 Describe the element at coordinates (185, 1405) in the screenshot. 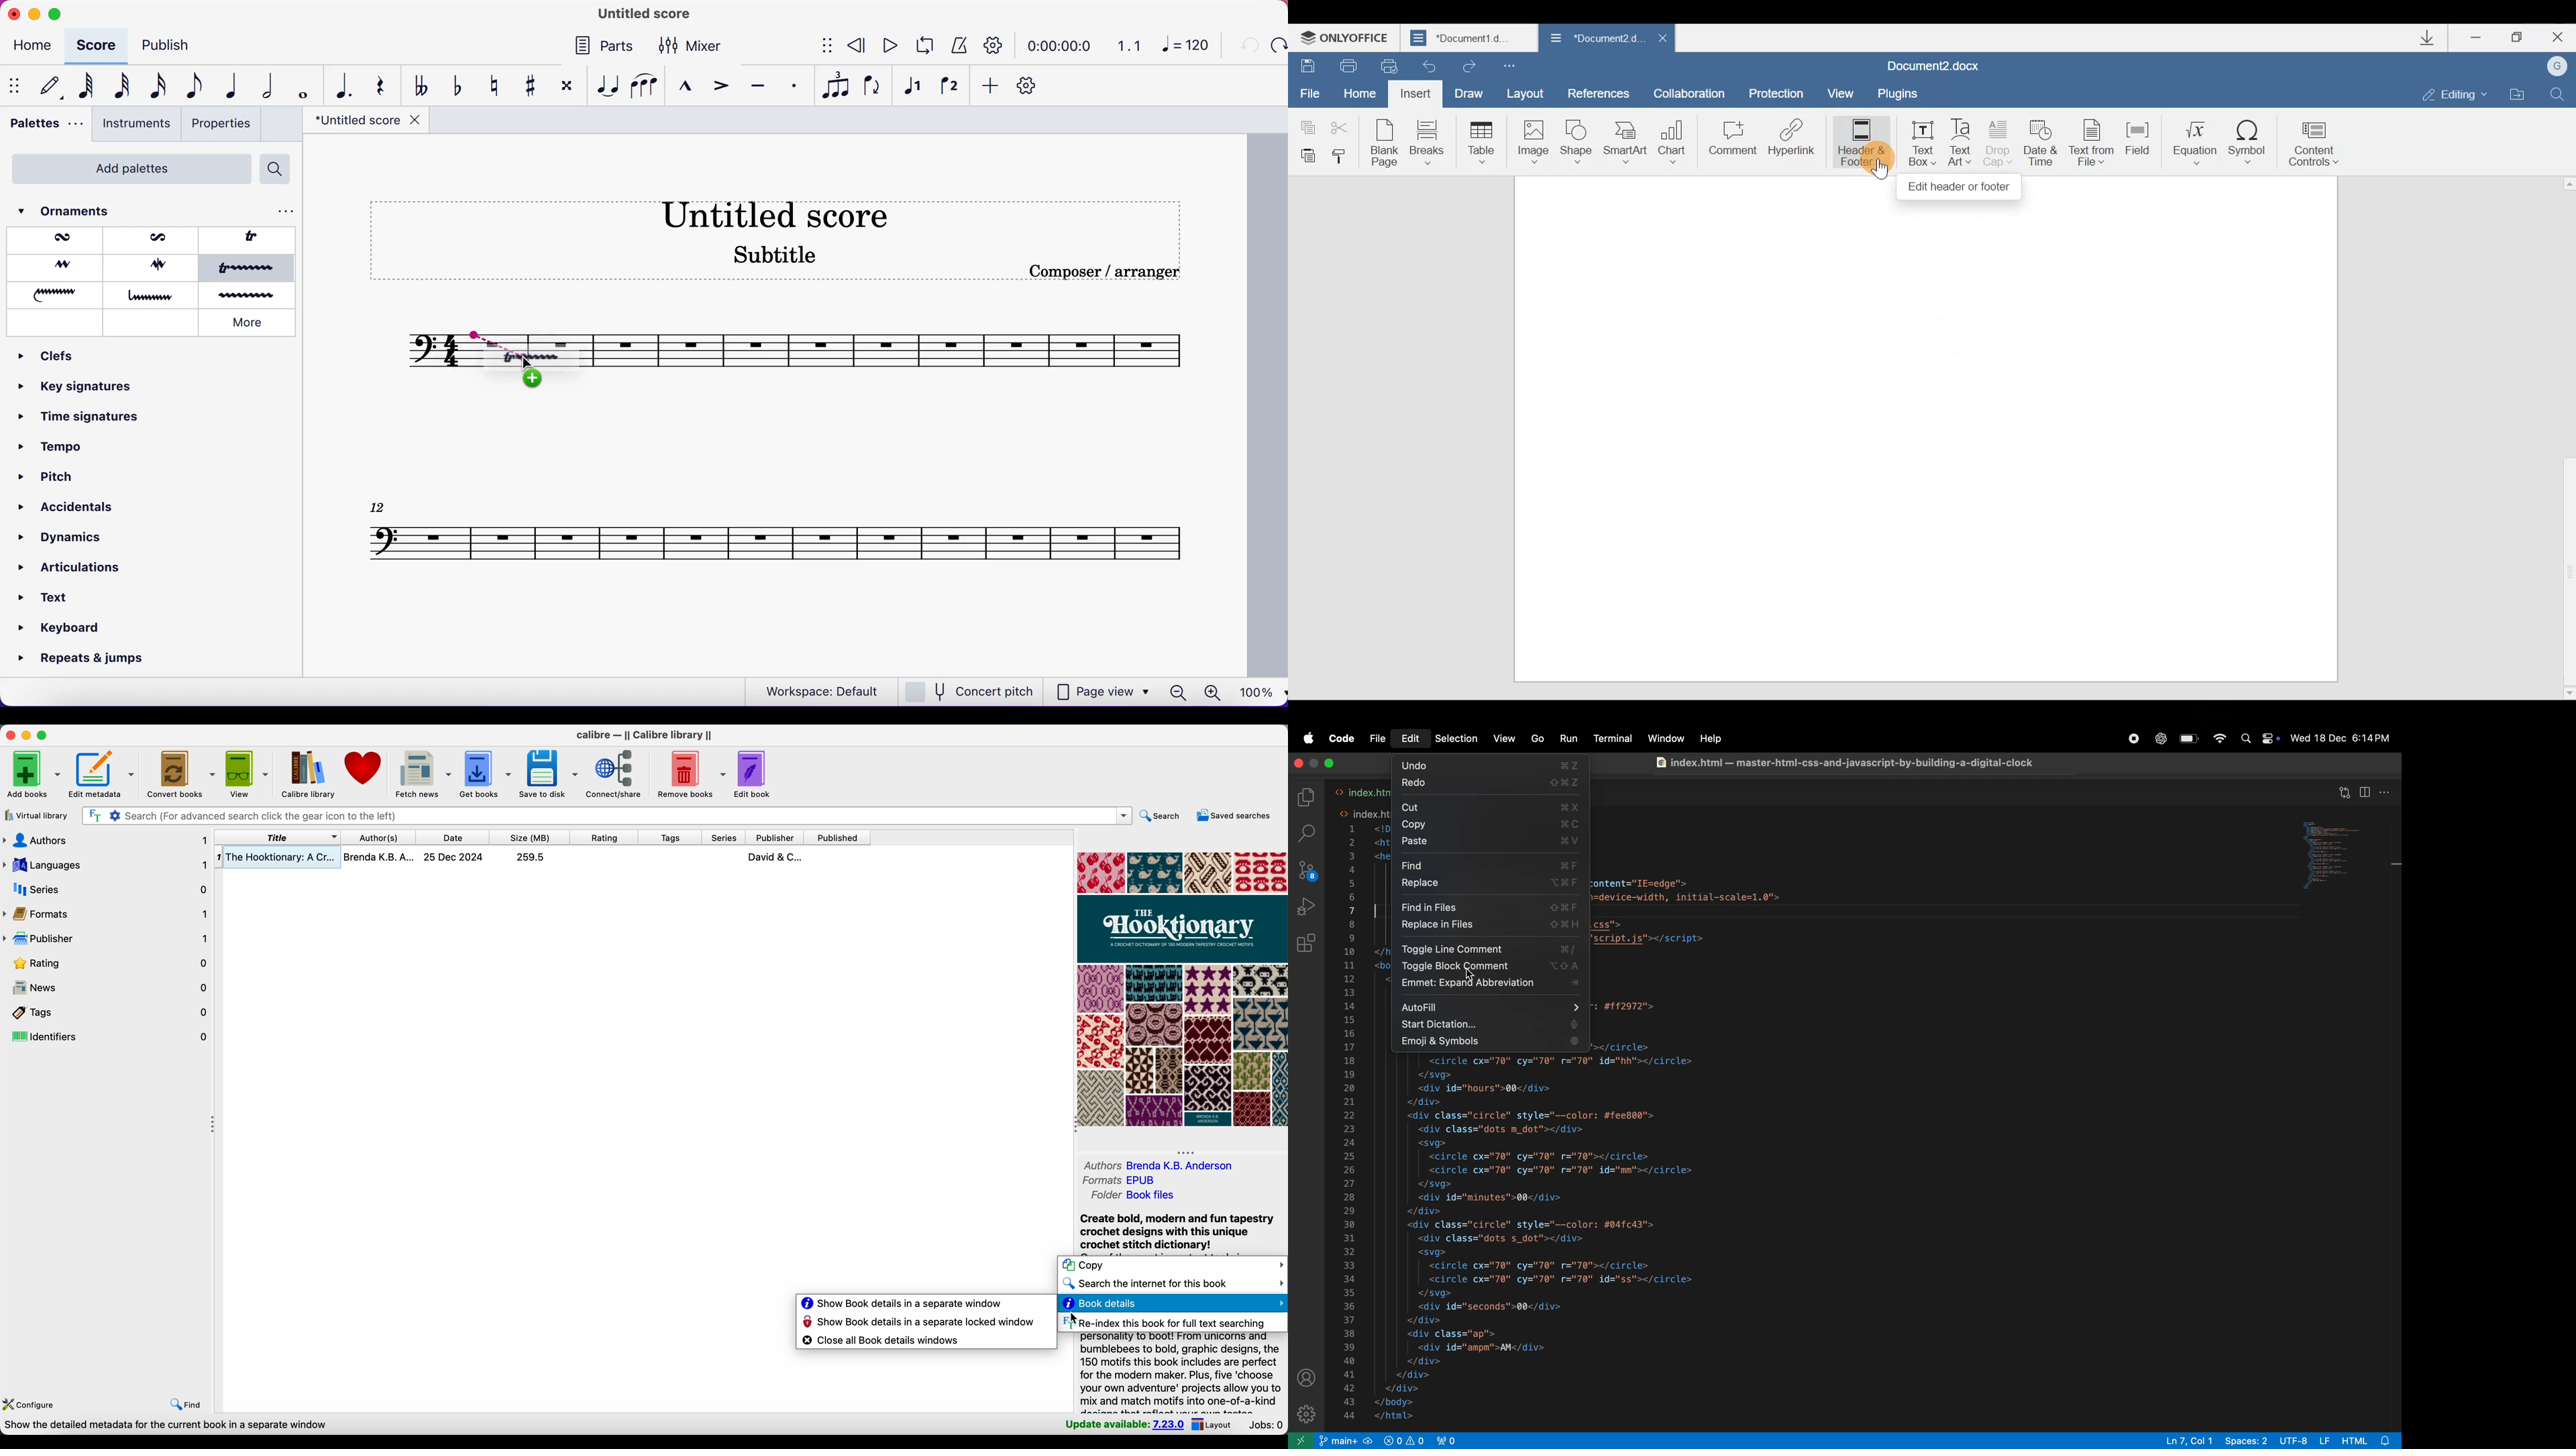

I see `find` at that location.